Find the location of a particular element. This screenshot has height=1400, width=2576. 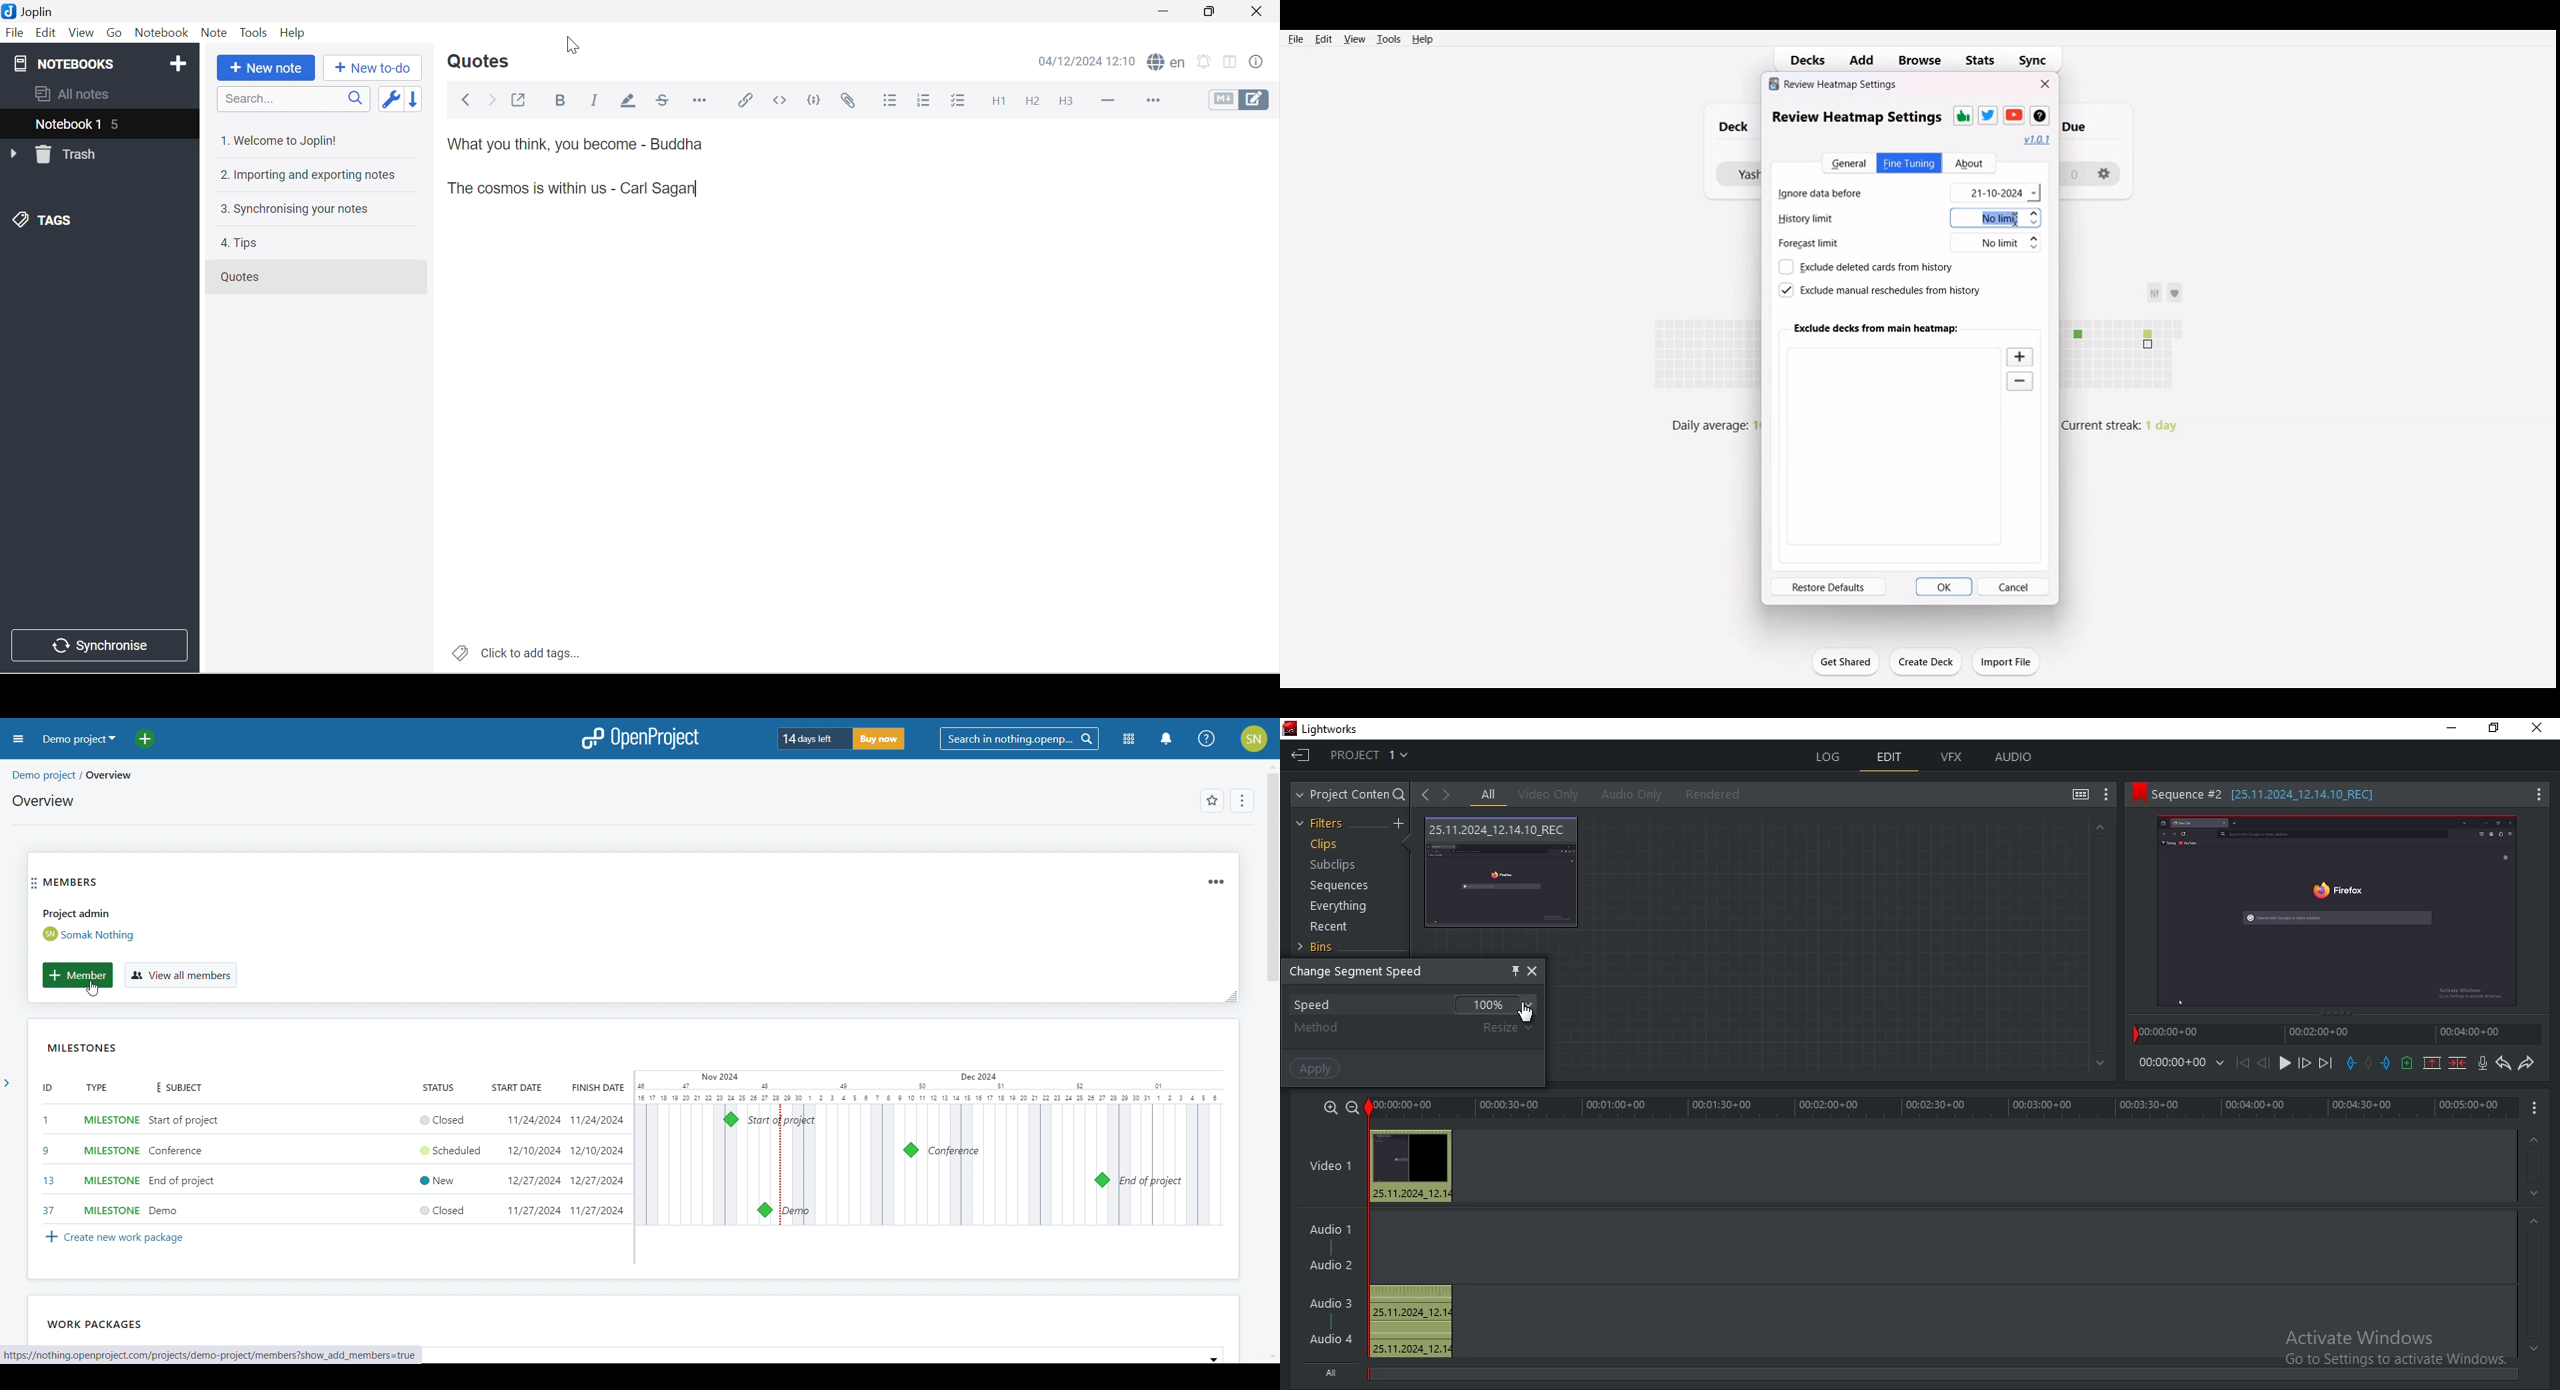

100% is located at coordinates (1499, 1004).